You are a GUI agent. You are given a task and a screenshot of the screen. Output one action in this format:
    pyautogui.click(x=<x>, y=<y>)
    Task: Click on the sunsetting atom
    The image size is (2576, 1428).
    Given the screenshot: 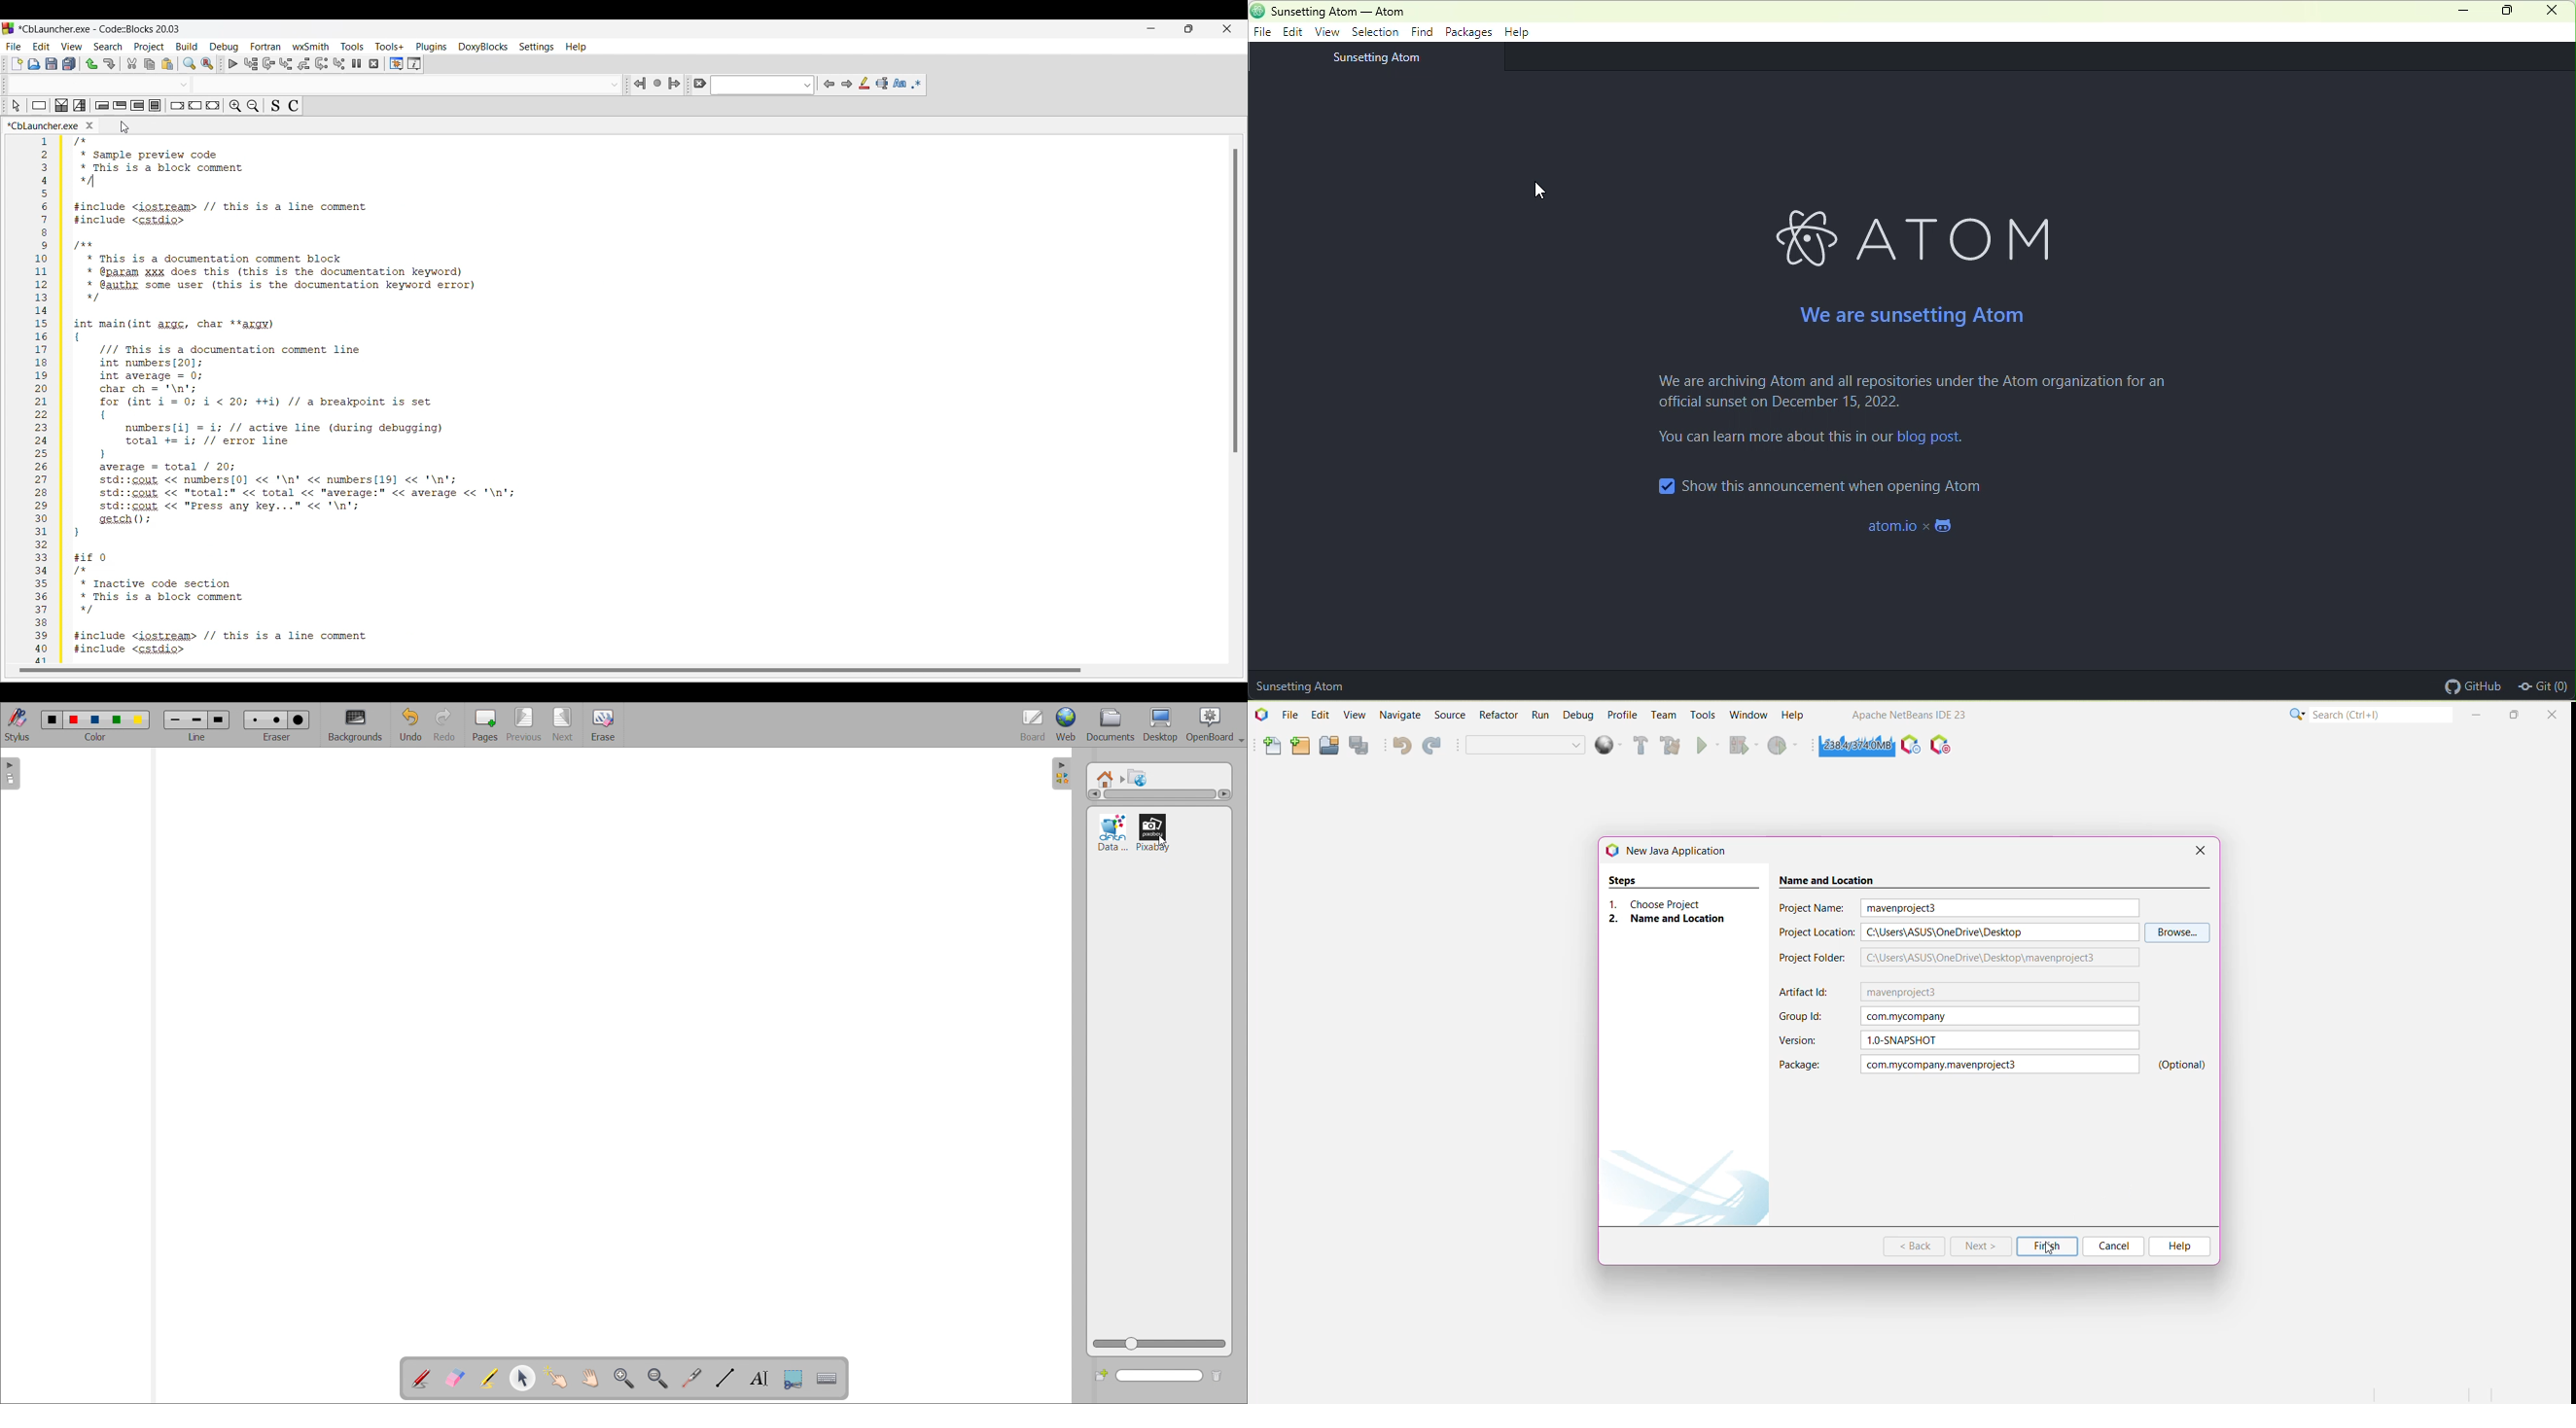 What is the action you would take?
    pyautogui.click(x=1312, y=685)
    